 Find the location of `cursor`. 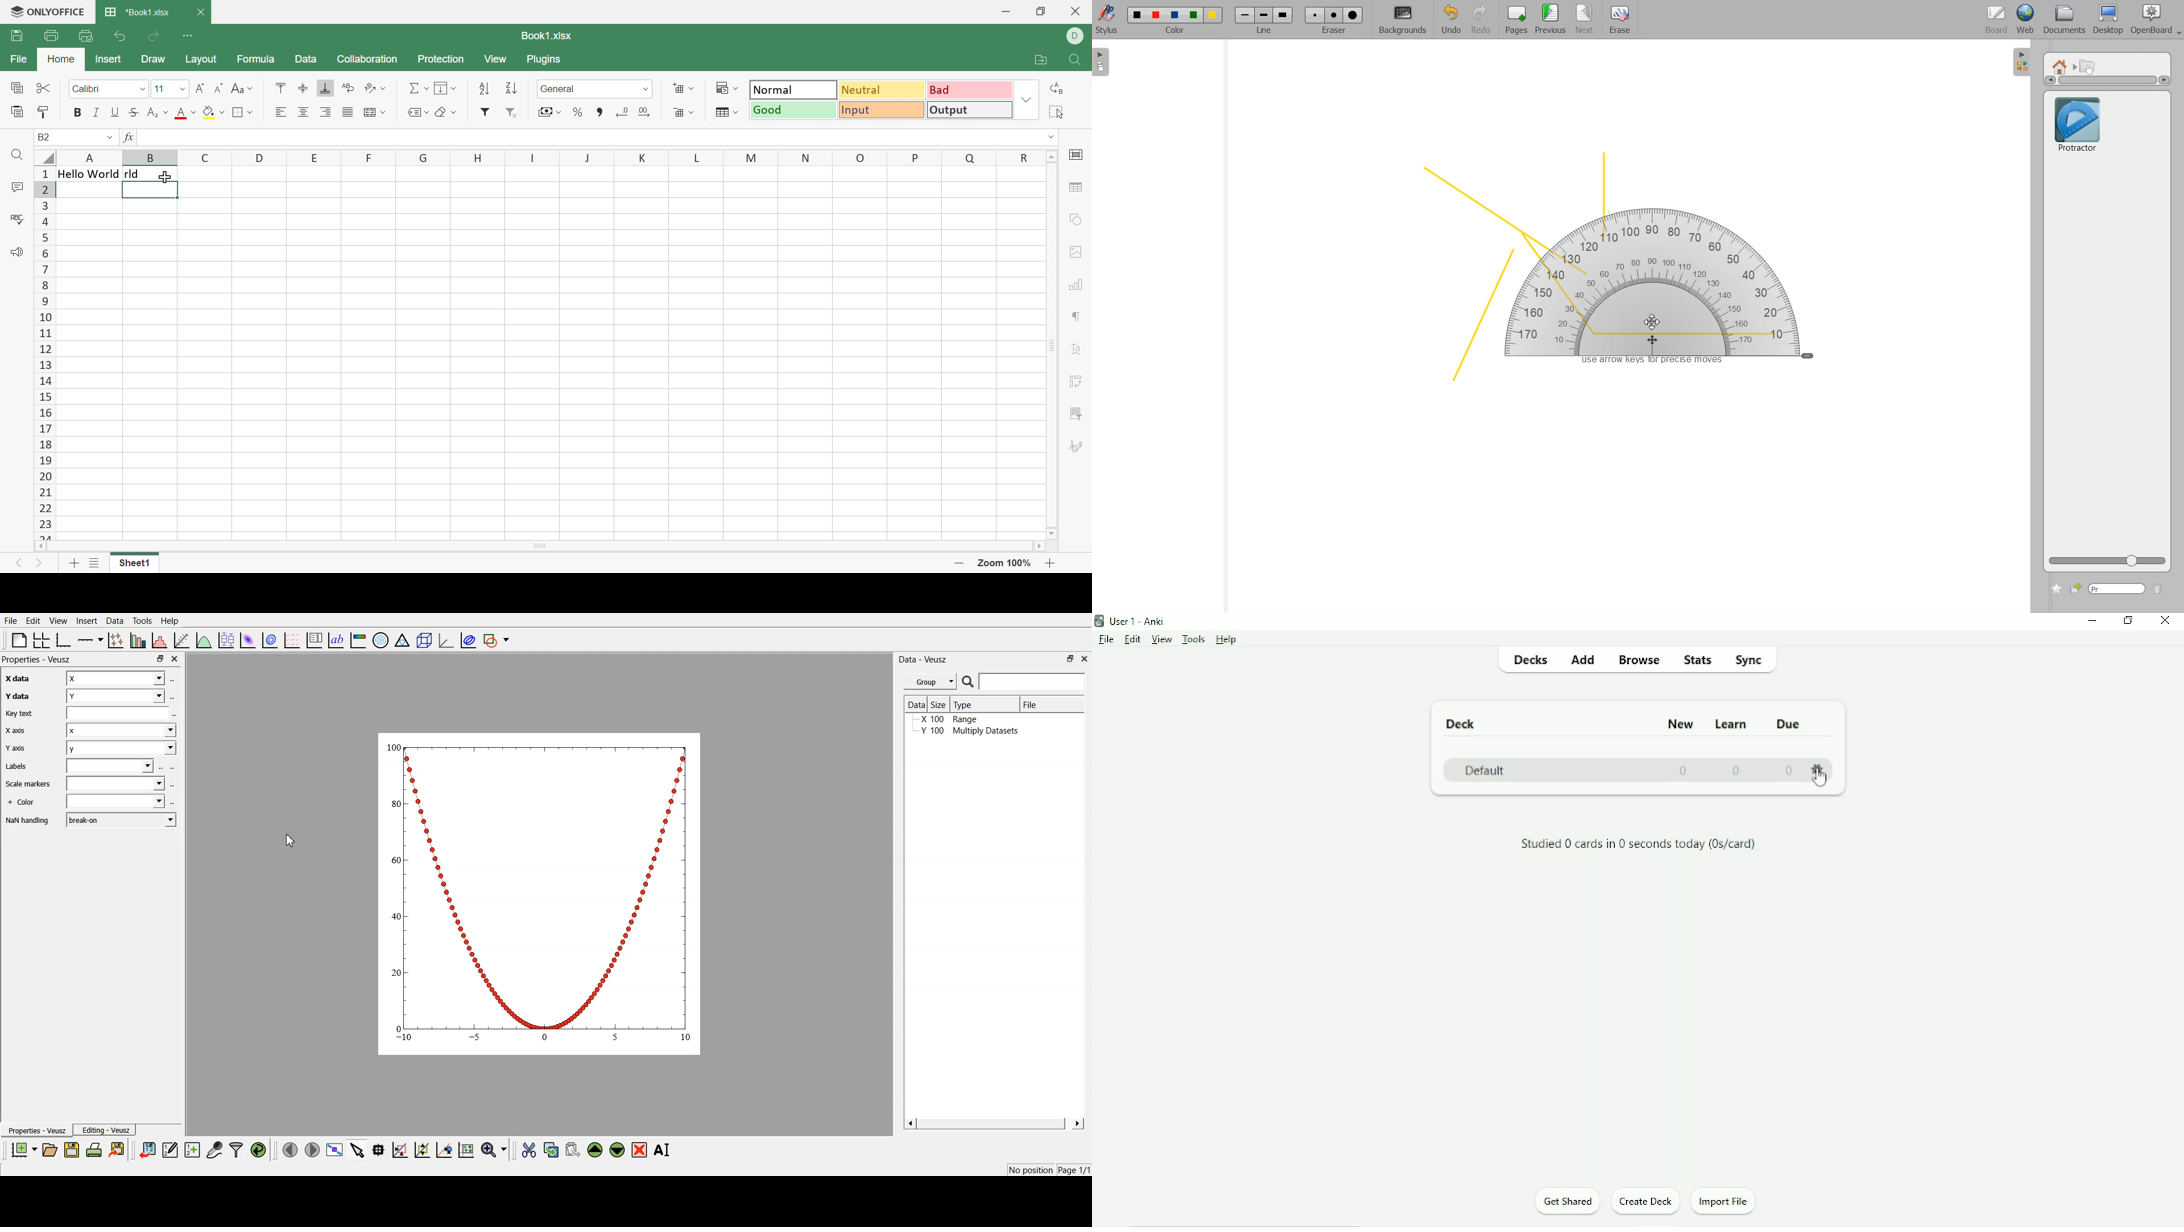

cursor is located at coordinates (286, 839).